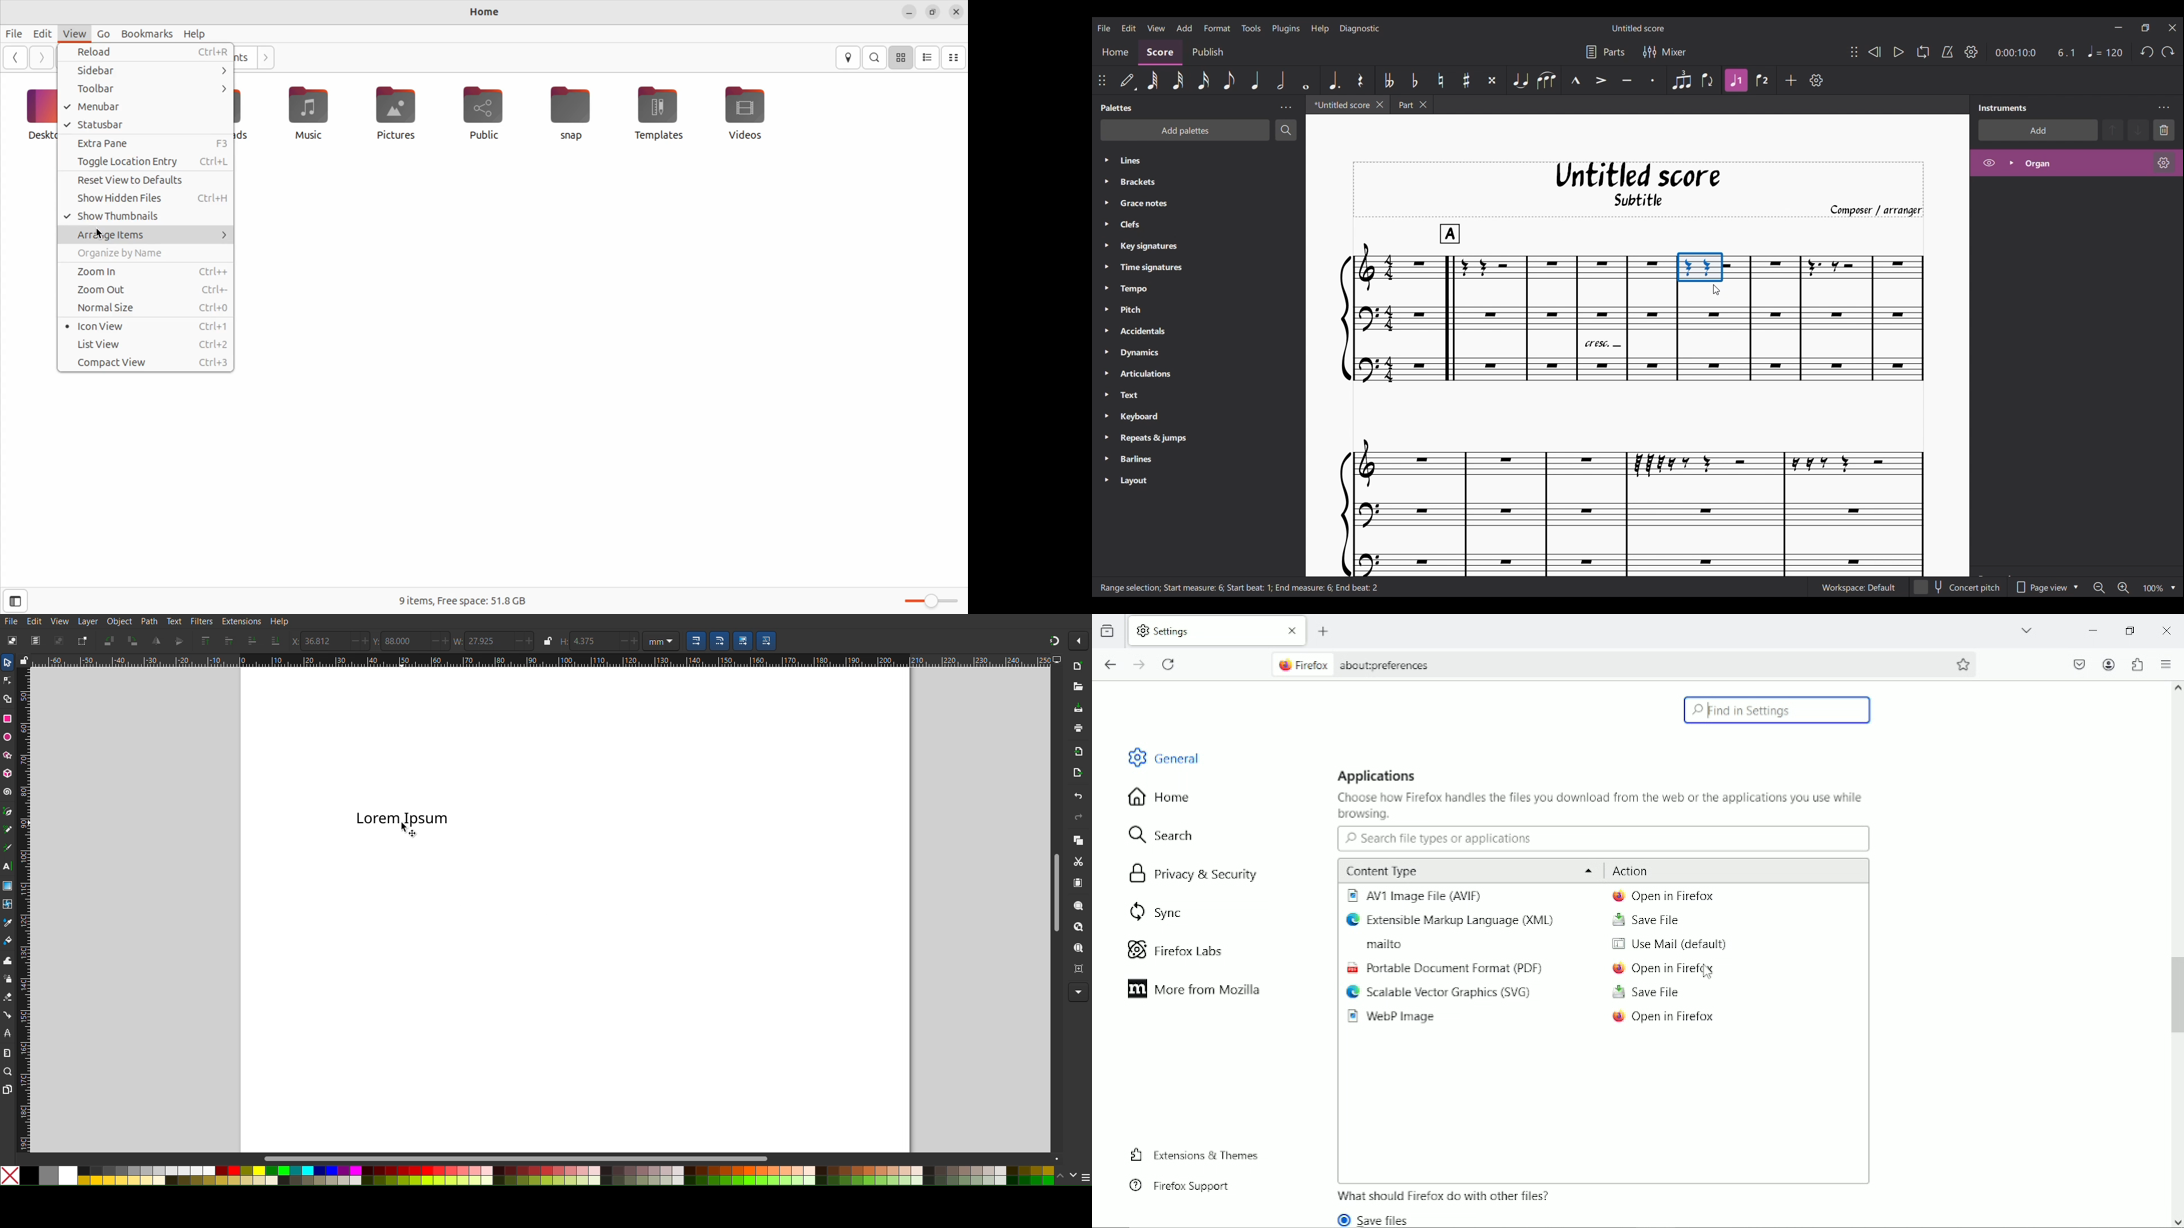 This screenshot has width=2184, height=1232. Describe the element at coordinates (1078, 817) in the screenshot. I see `Redo` at that location.